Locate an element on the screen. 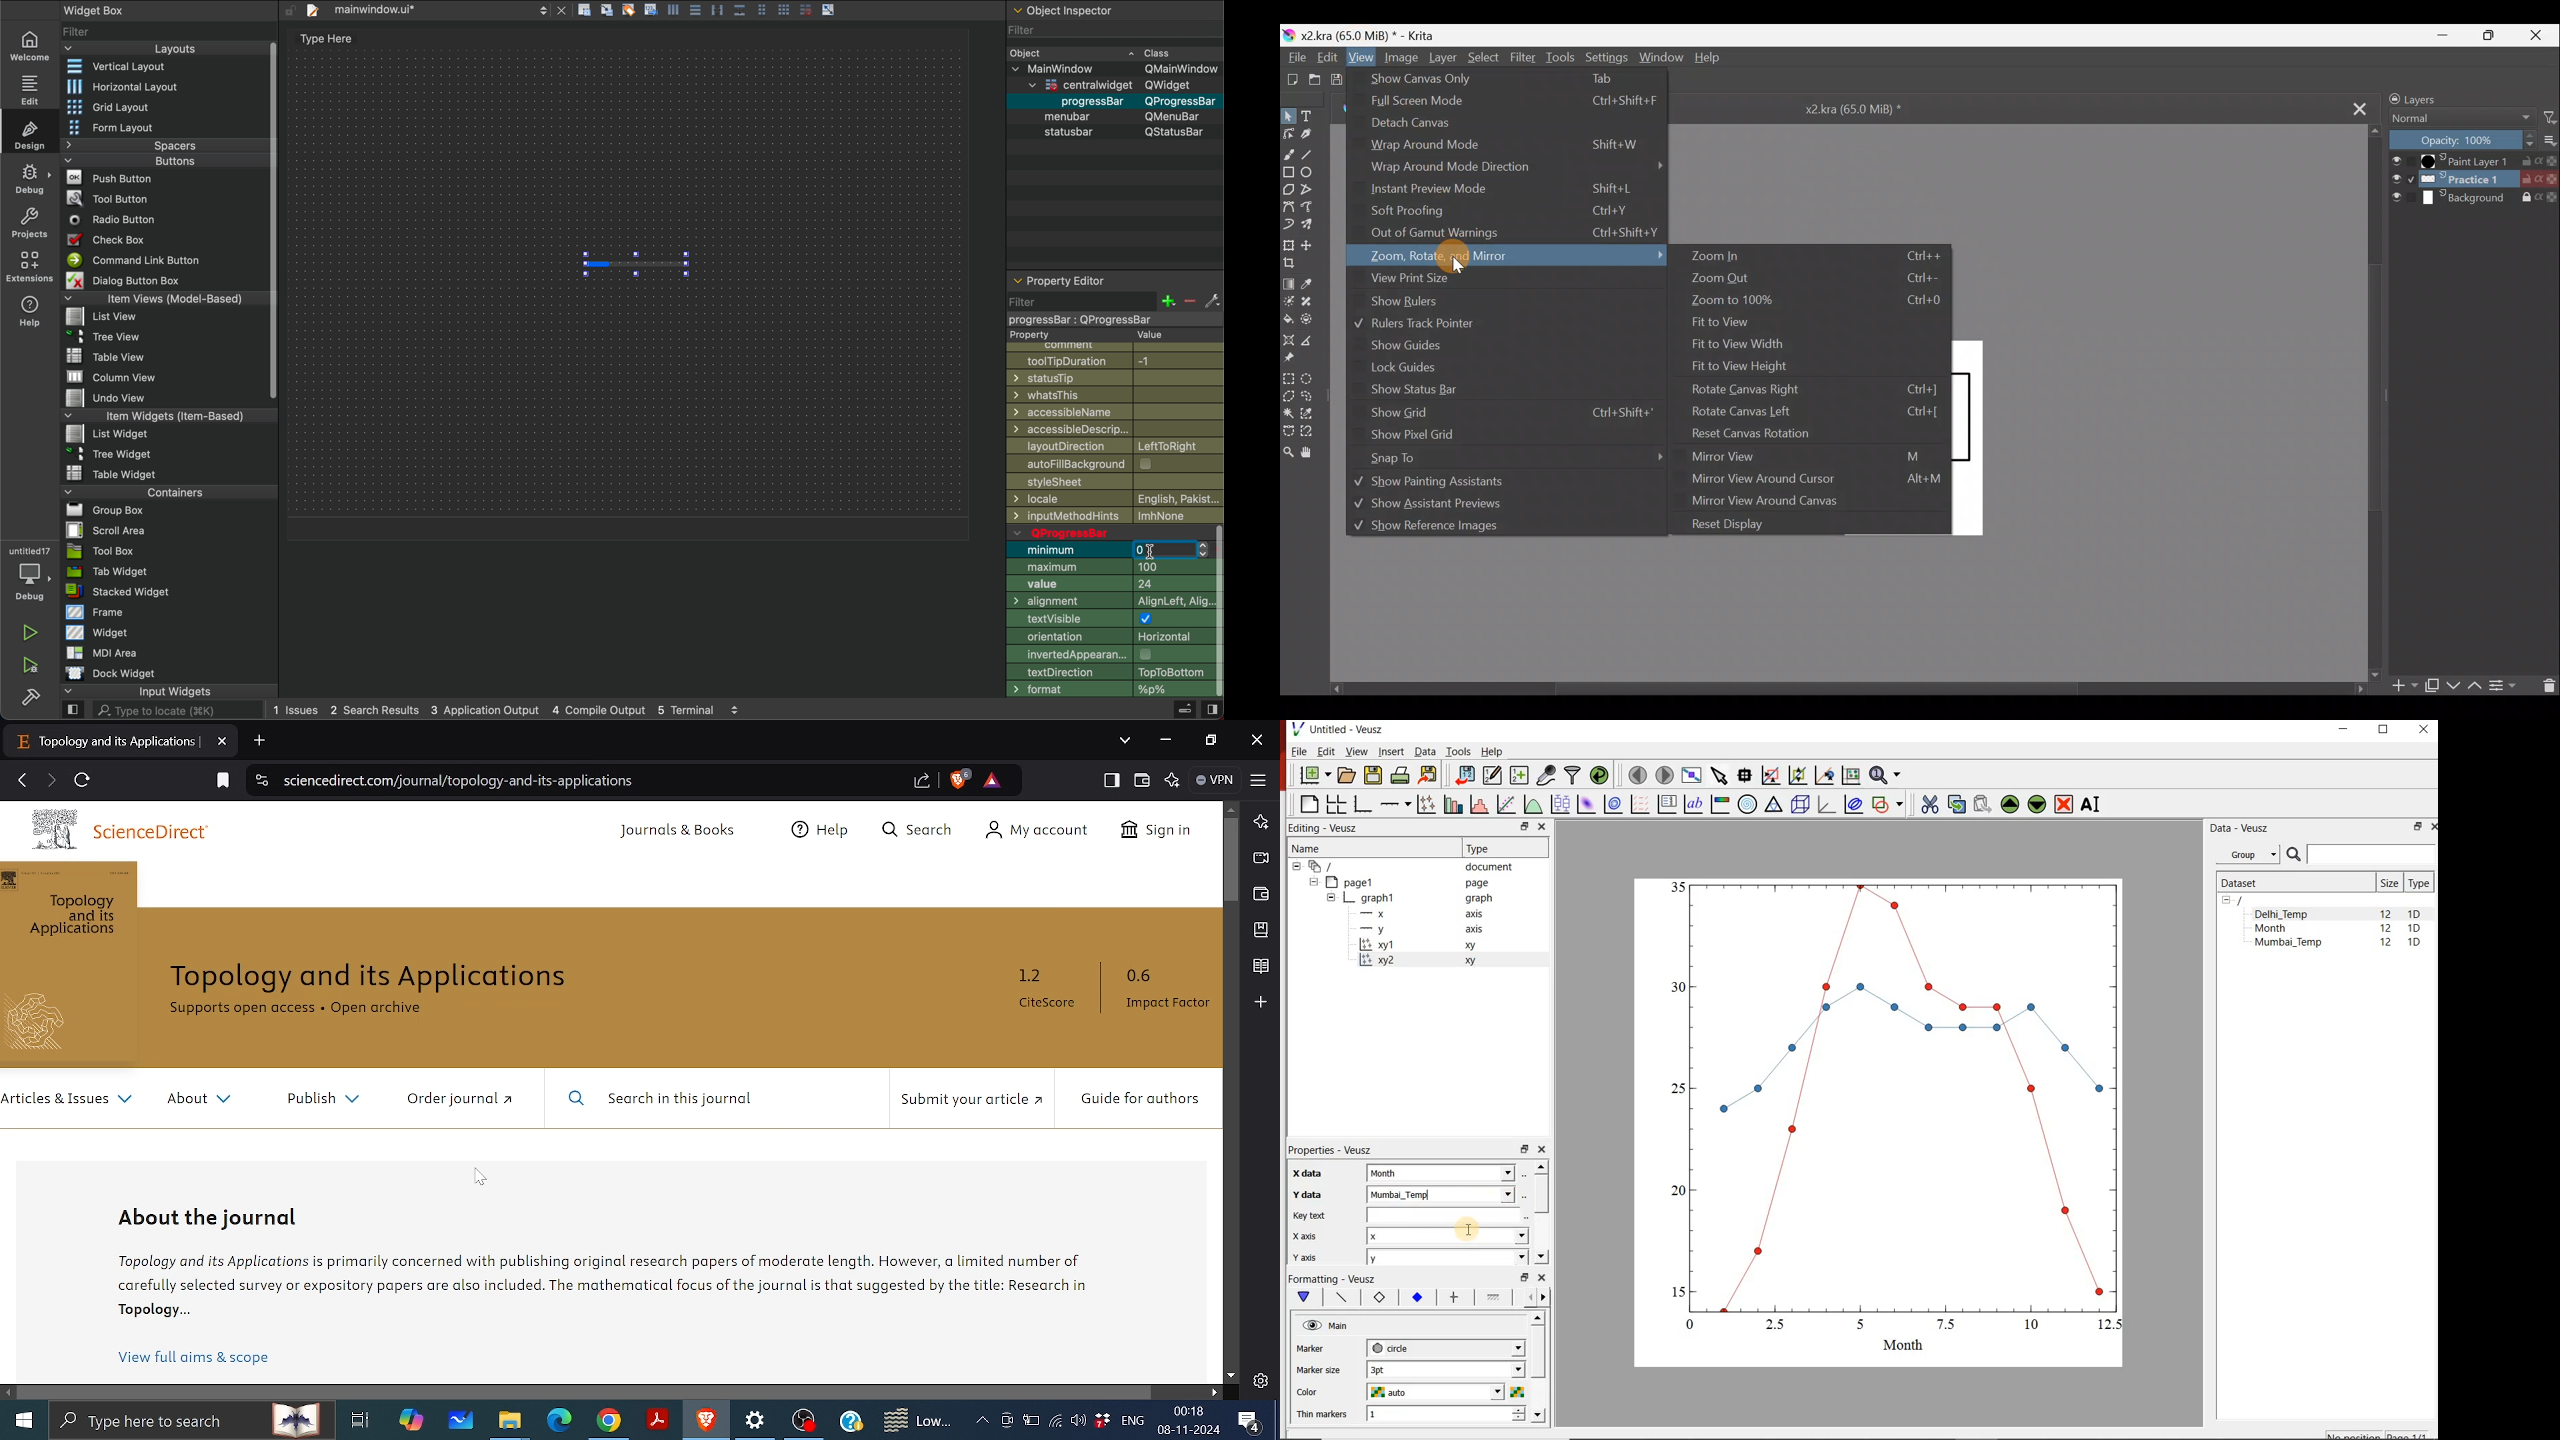  Window is located at coordinates (1657, 59).